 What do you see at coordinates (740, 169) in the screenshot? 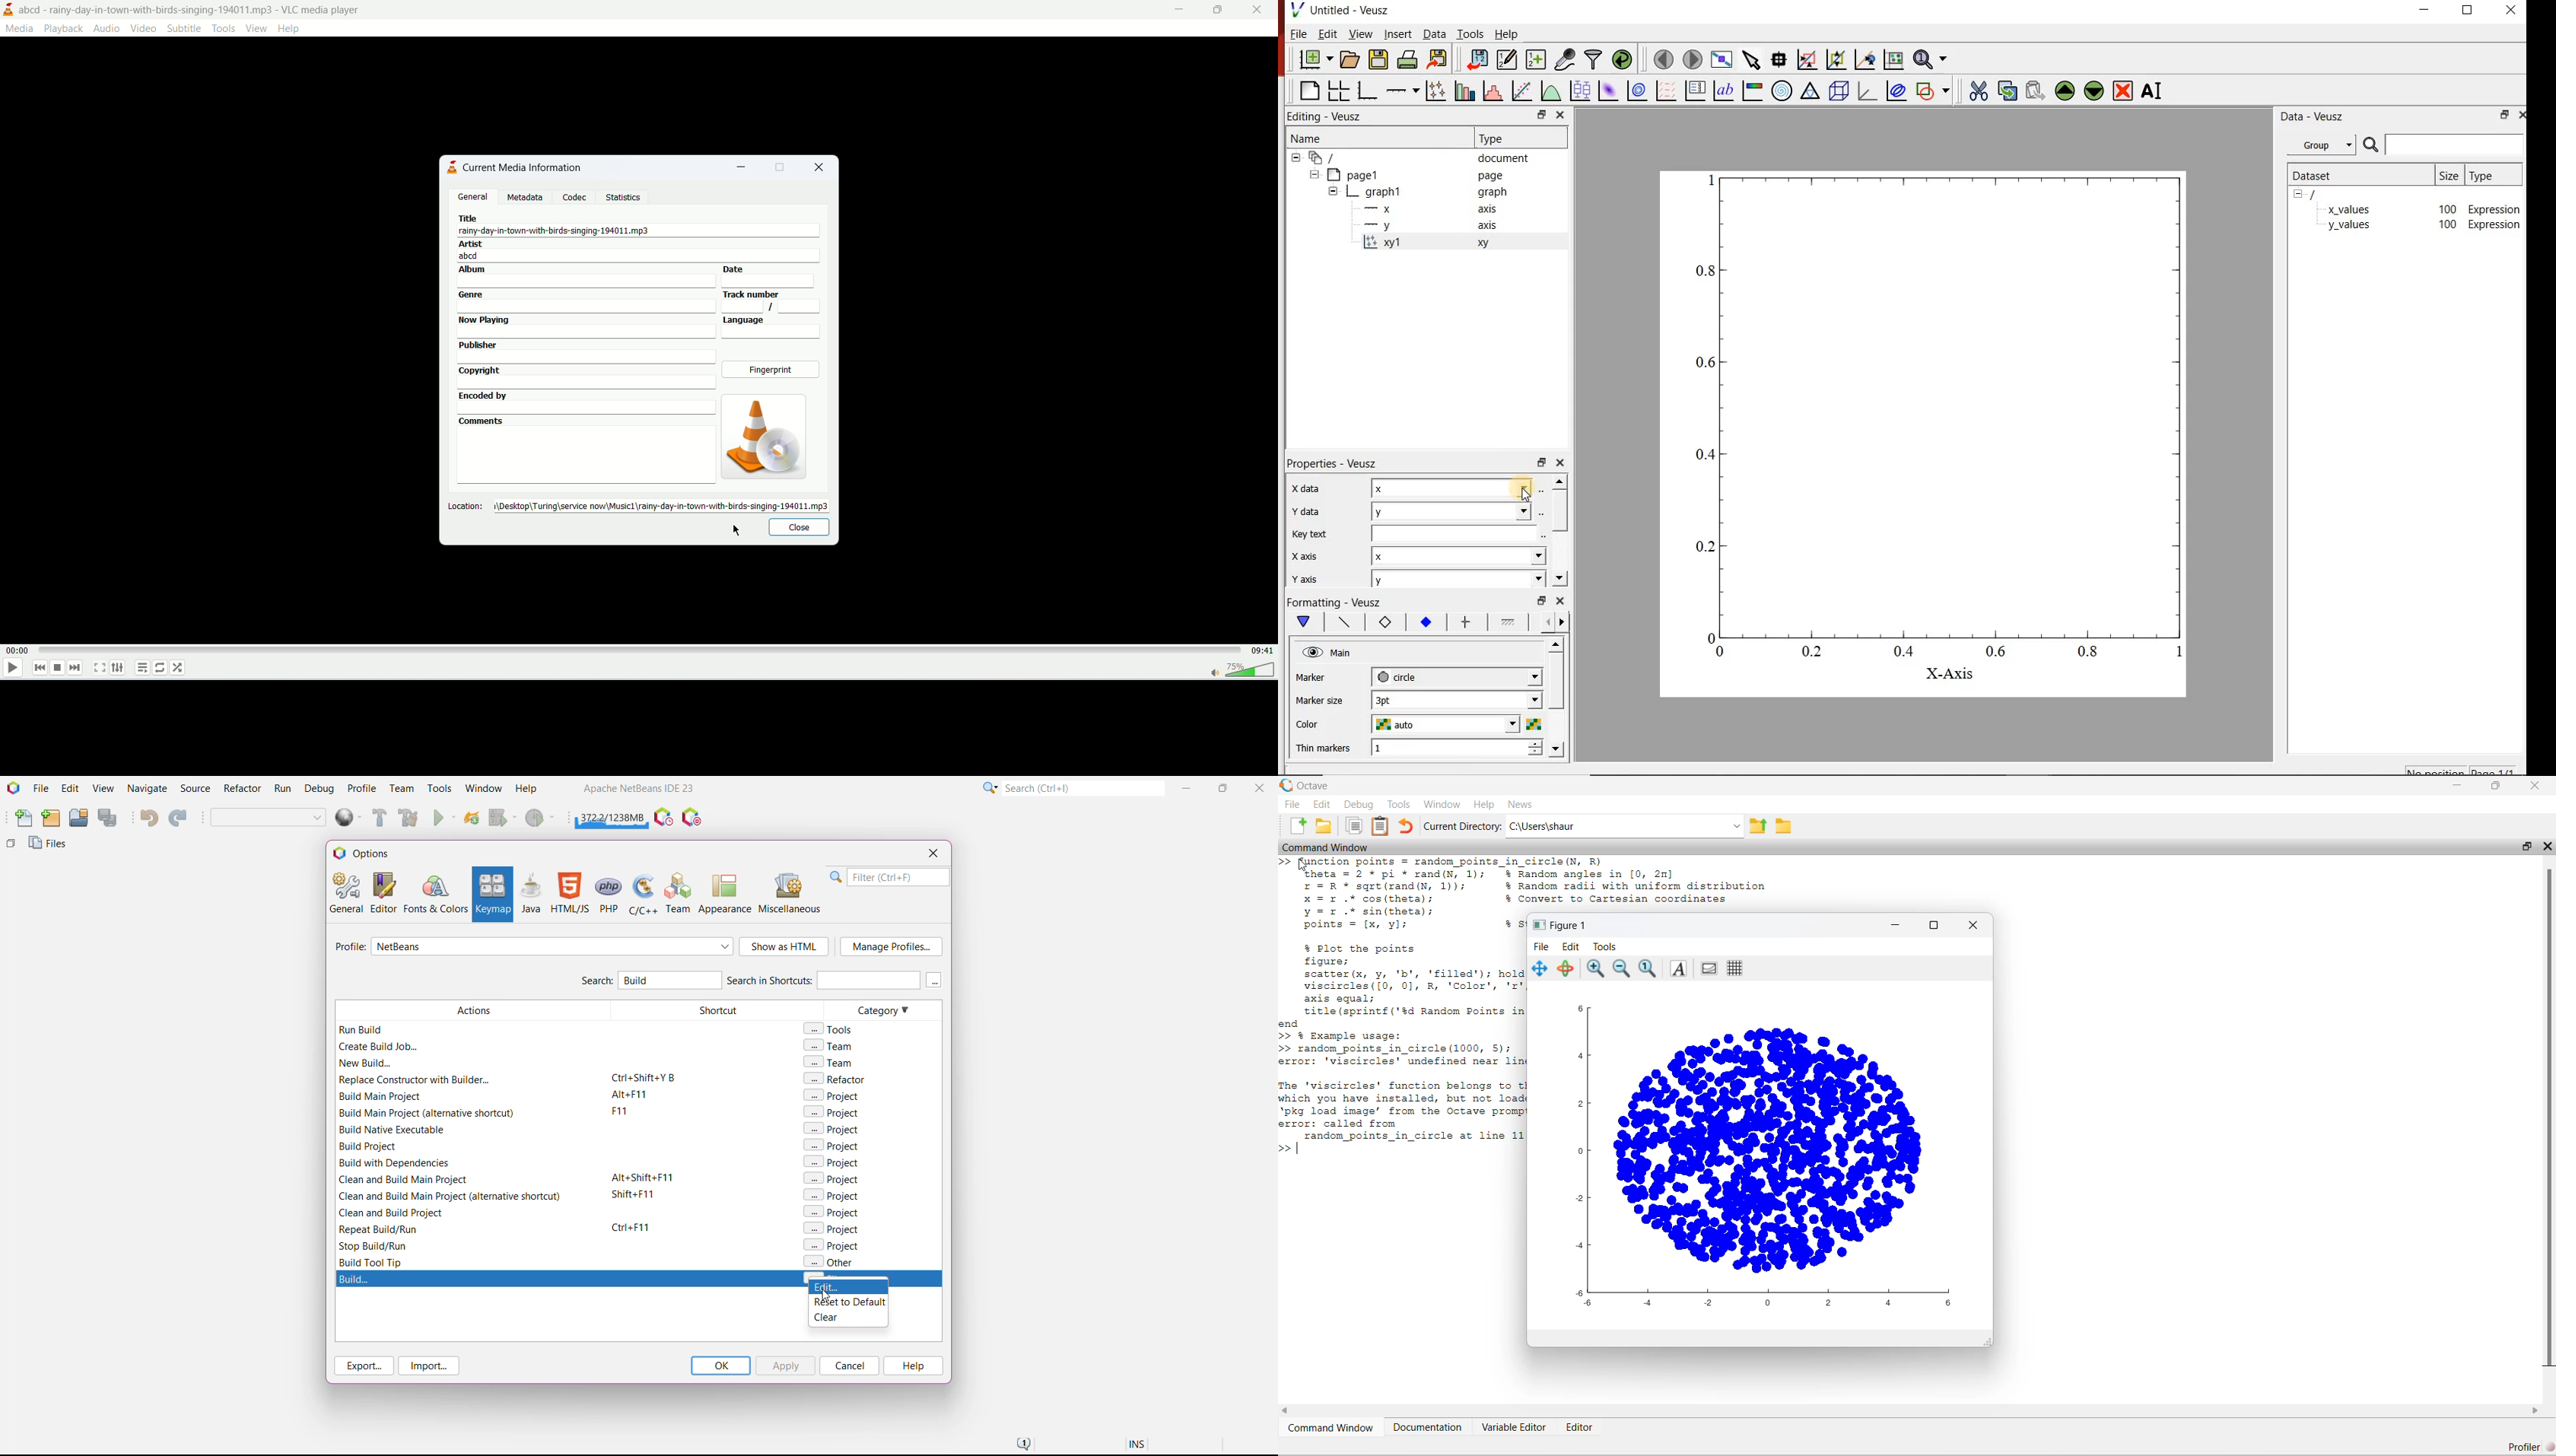
I see `minimize` at bounding box center [740, 169].